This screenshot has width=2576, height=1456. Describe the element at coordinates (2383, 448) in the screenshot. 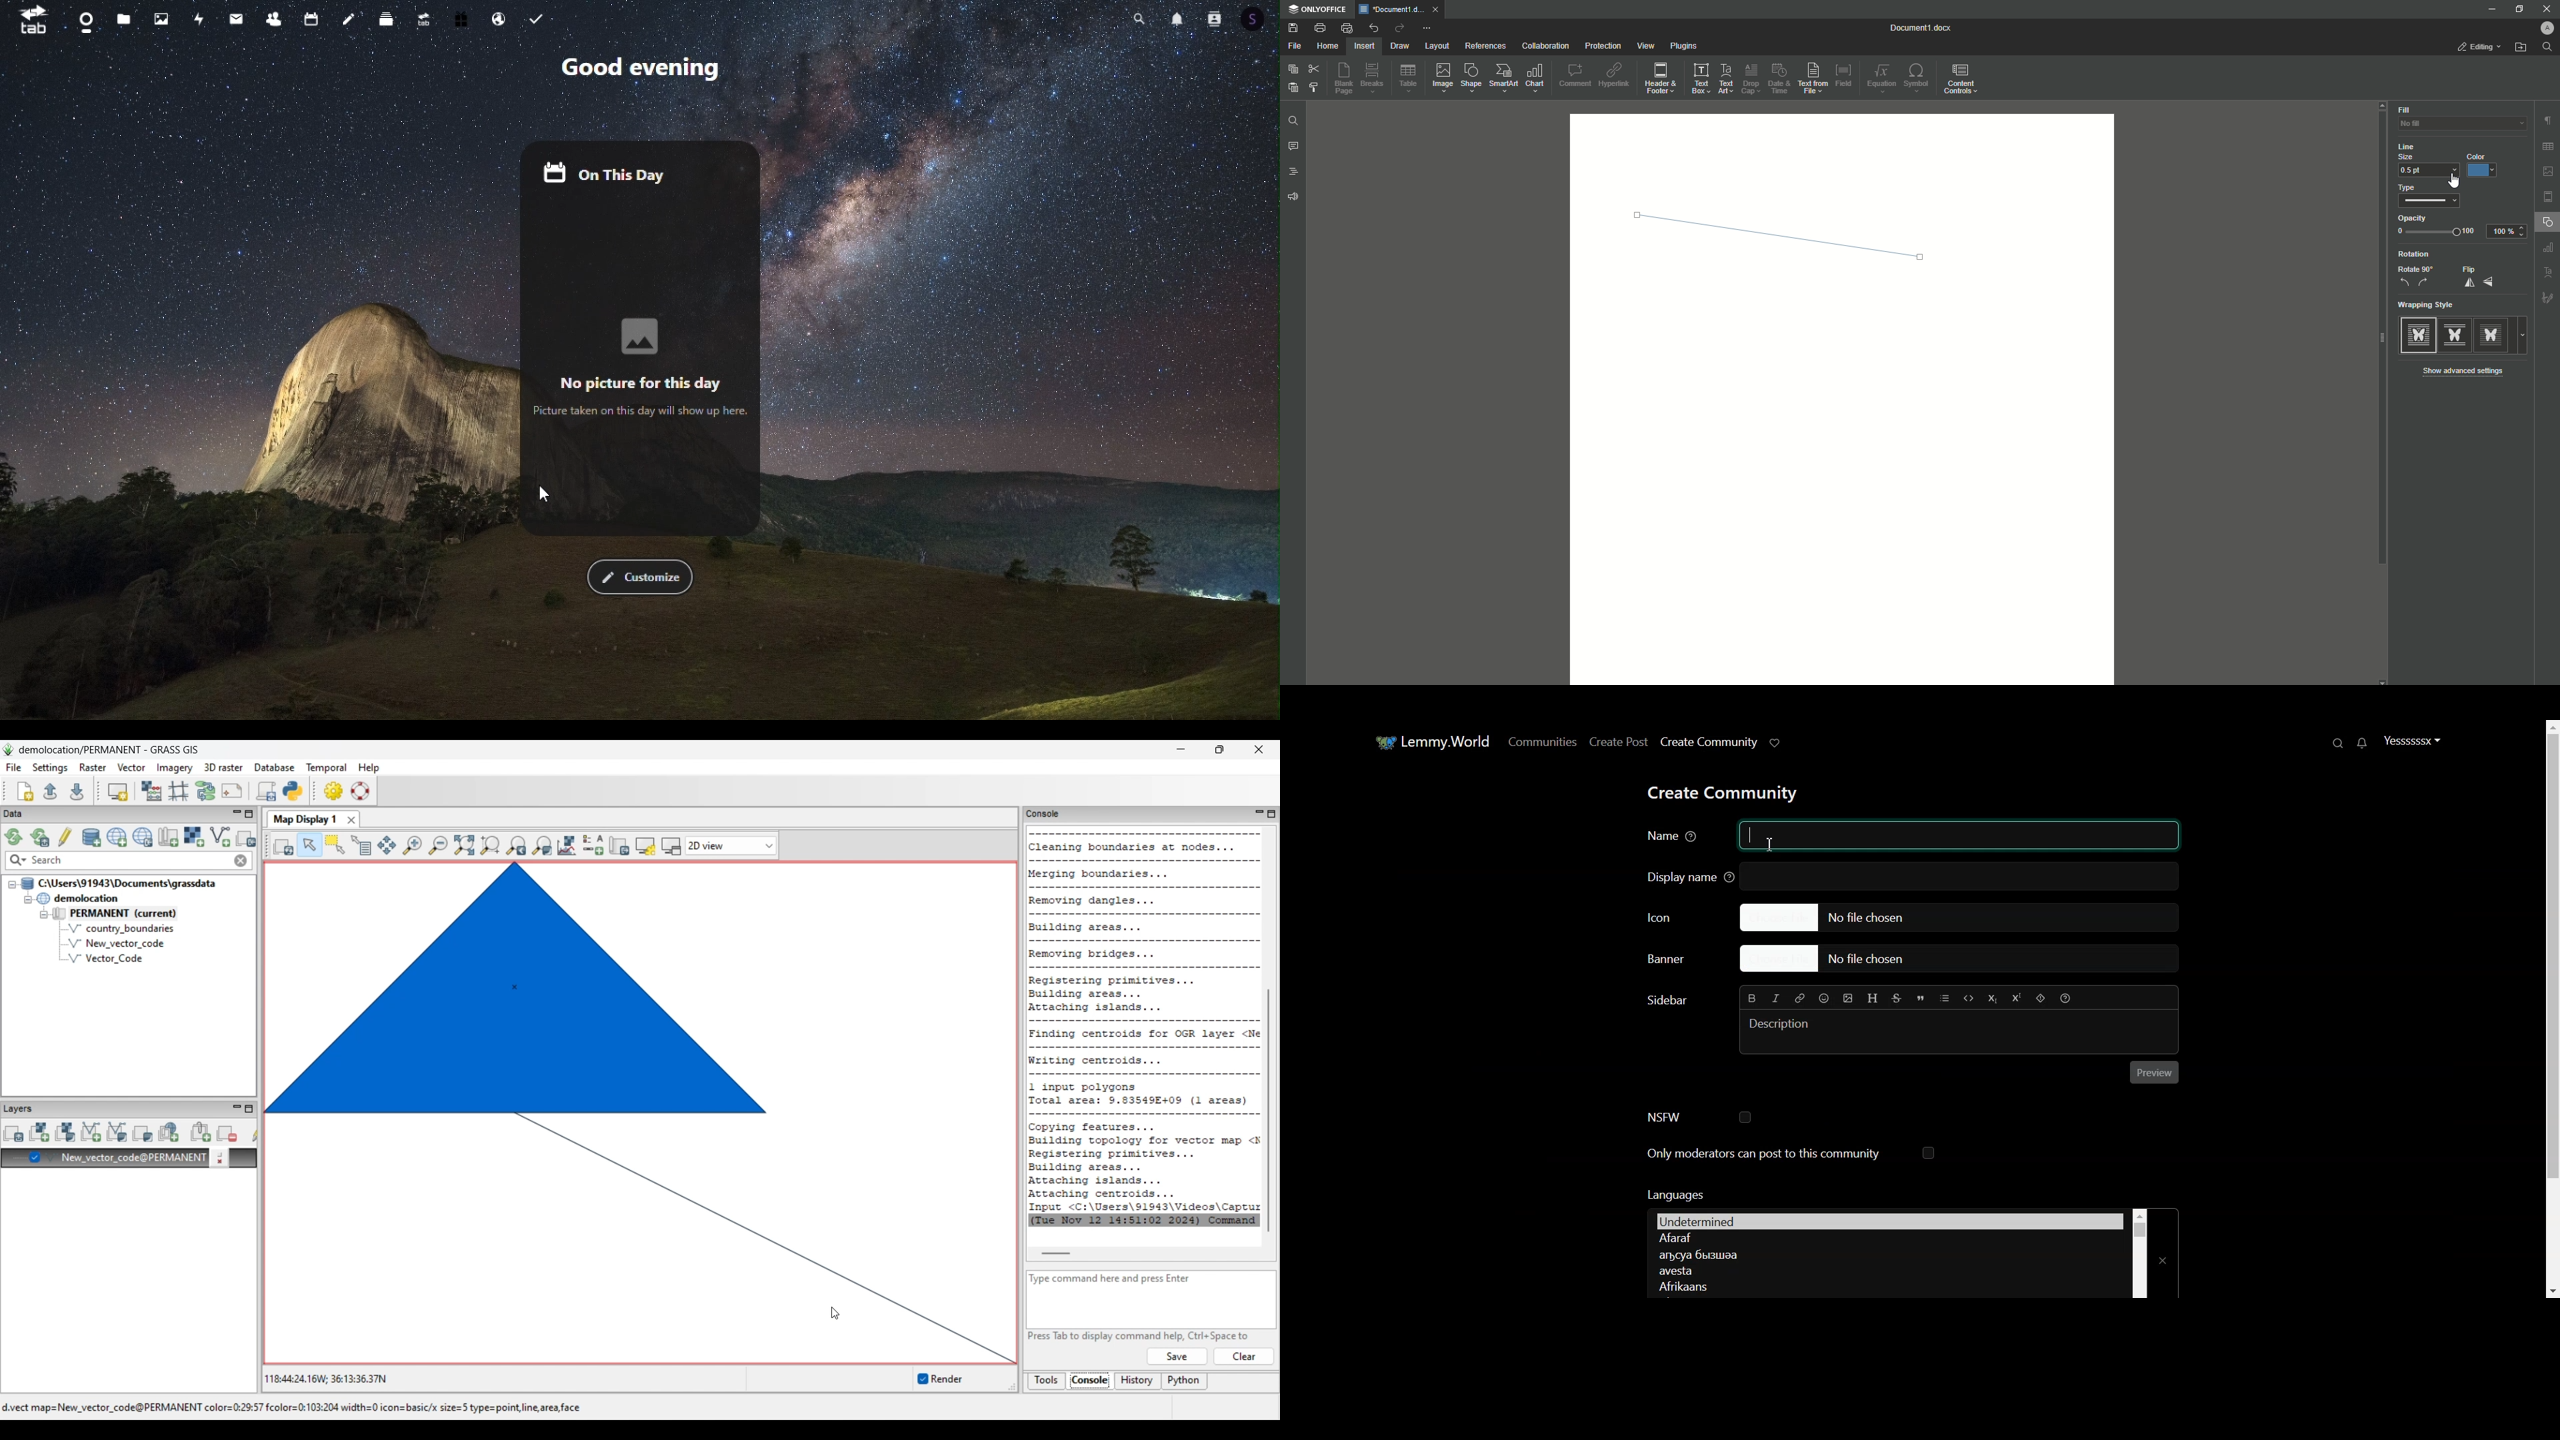

I see `` at that location.